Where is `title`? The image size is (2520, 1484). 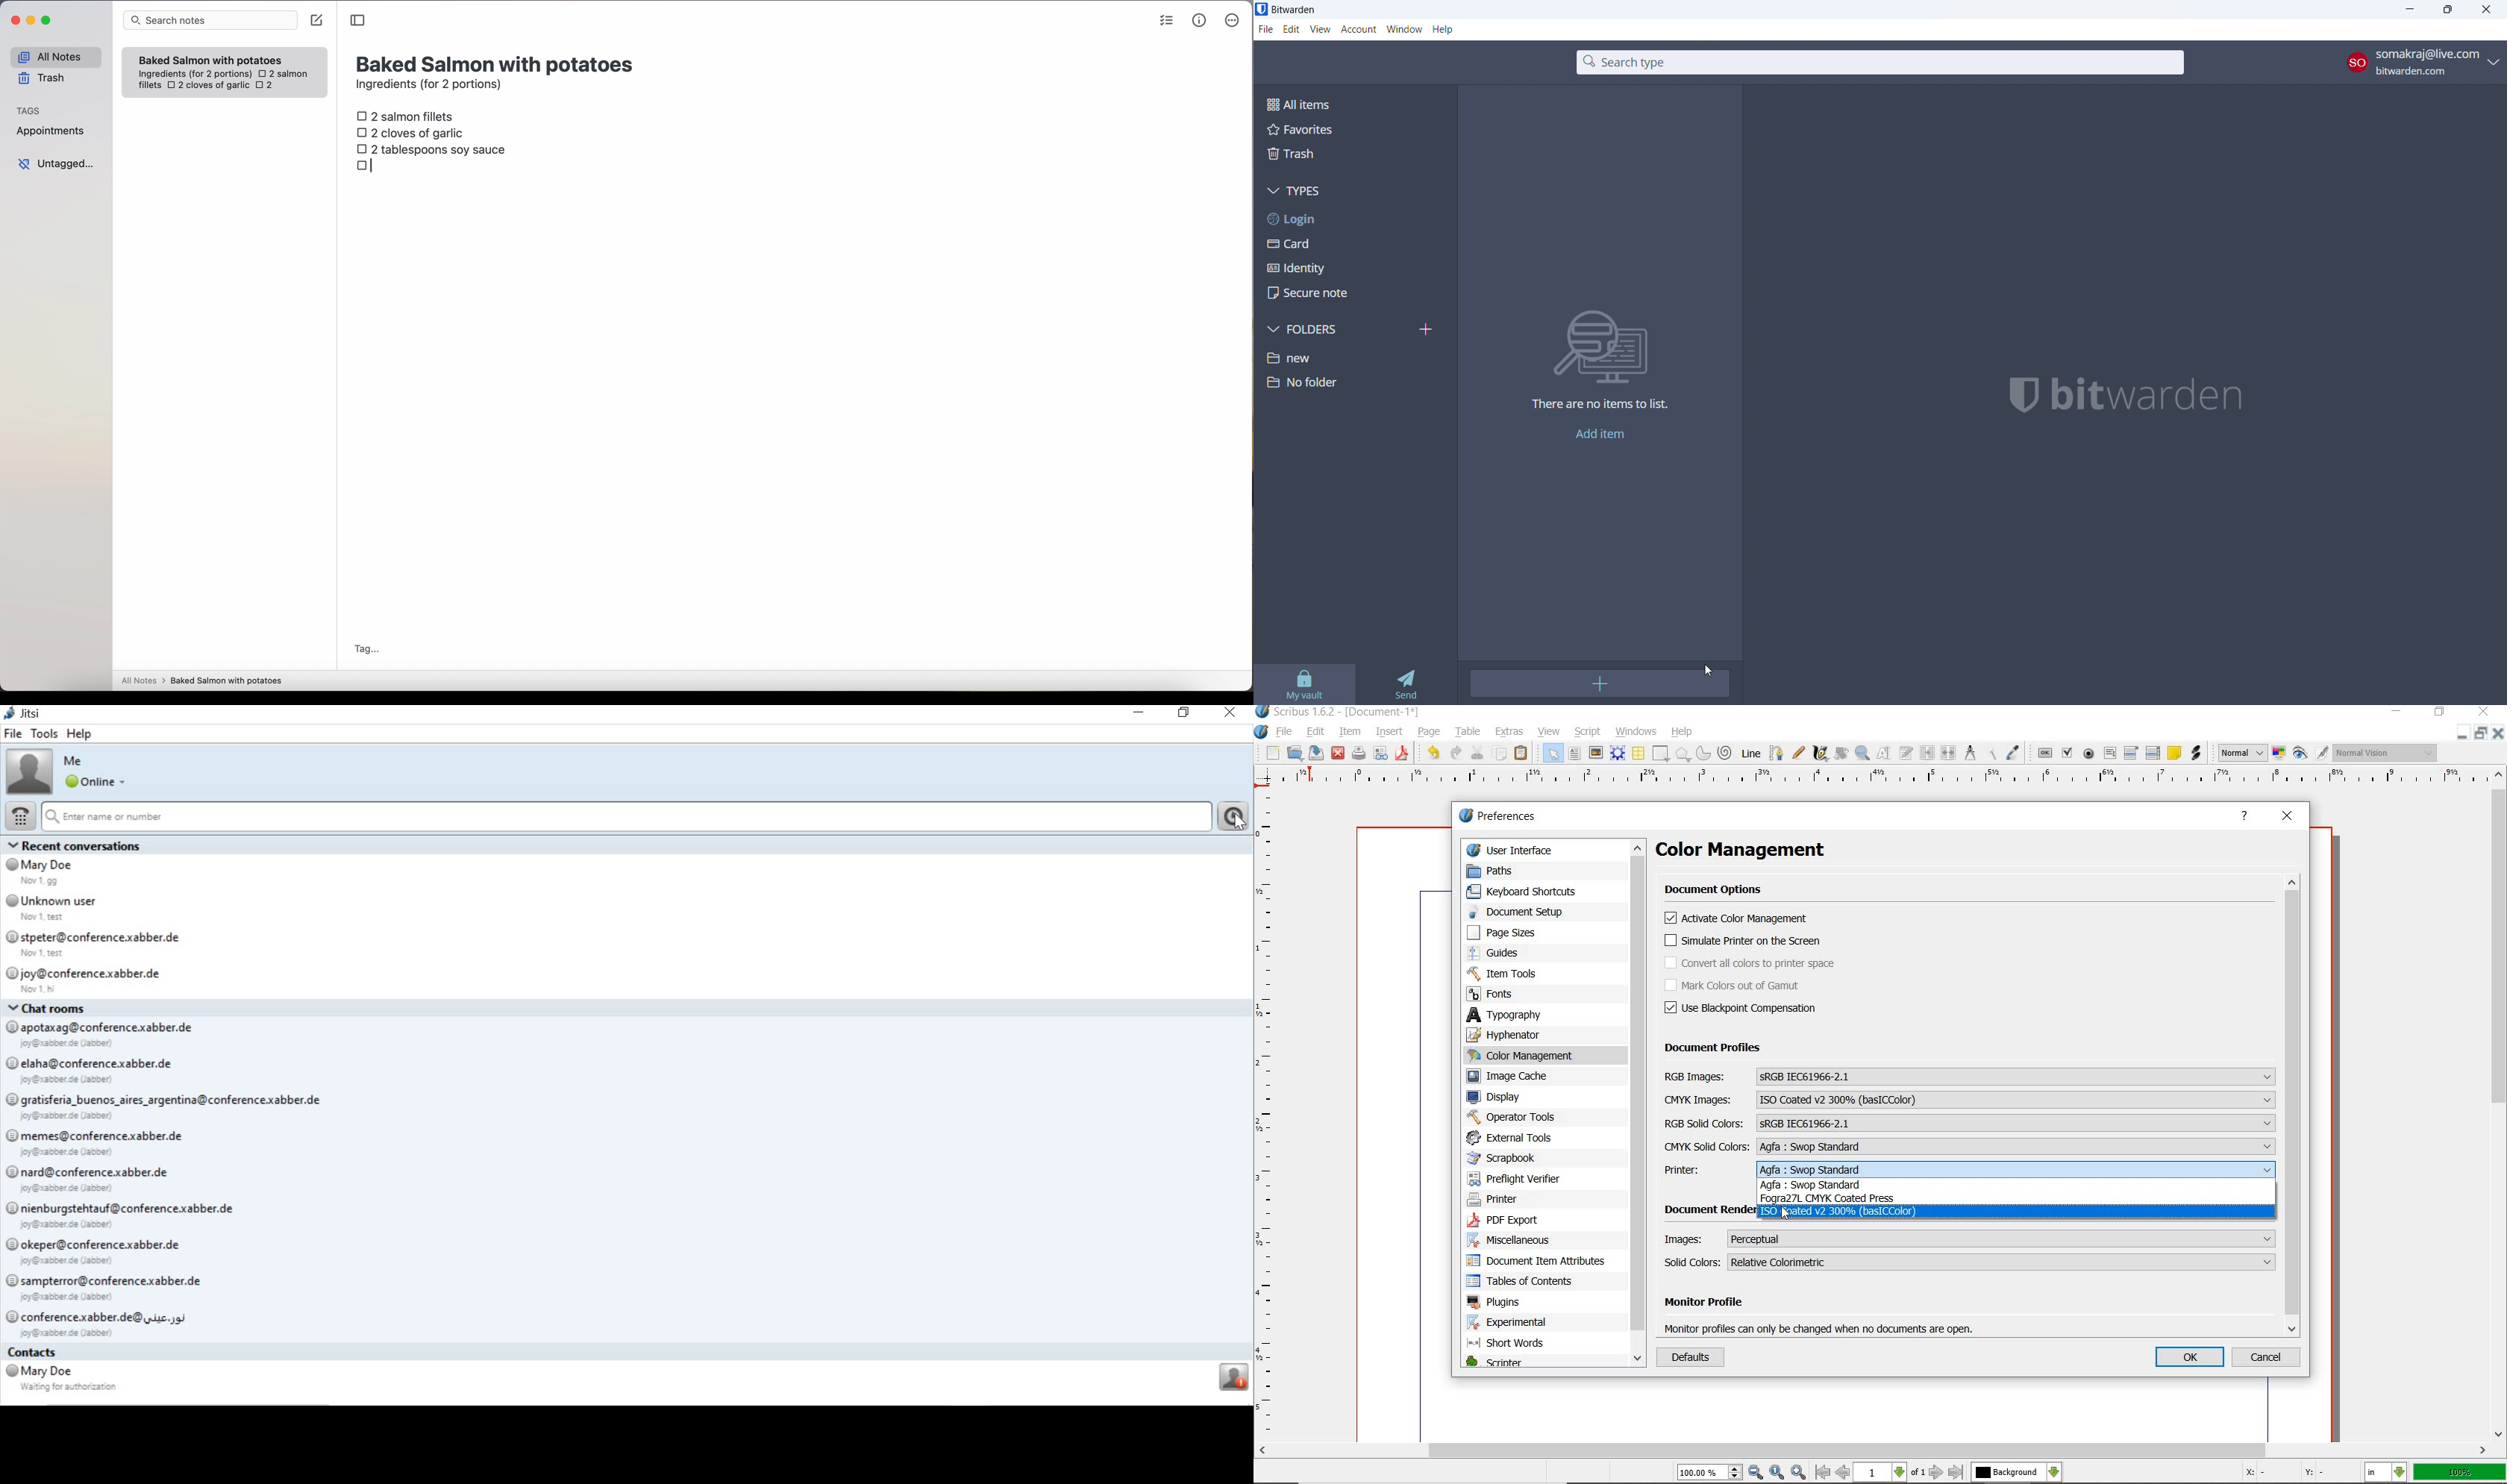
title is located at coordinates (1294, 9).